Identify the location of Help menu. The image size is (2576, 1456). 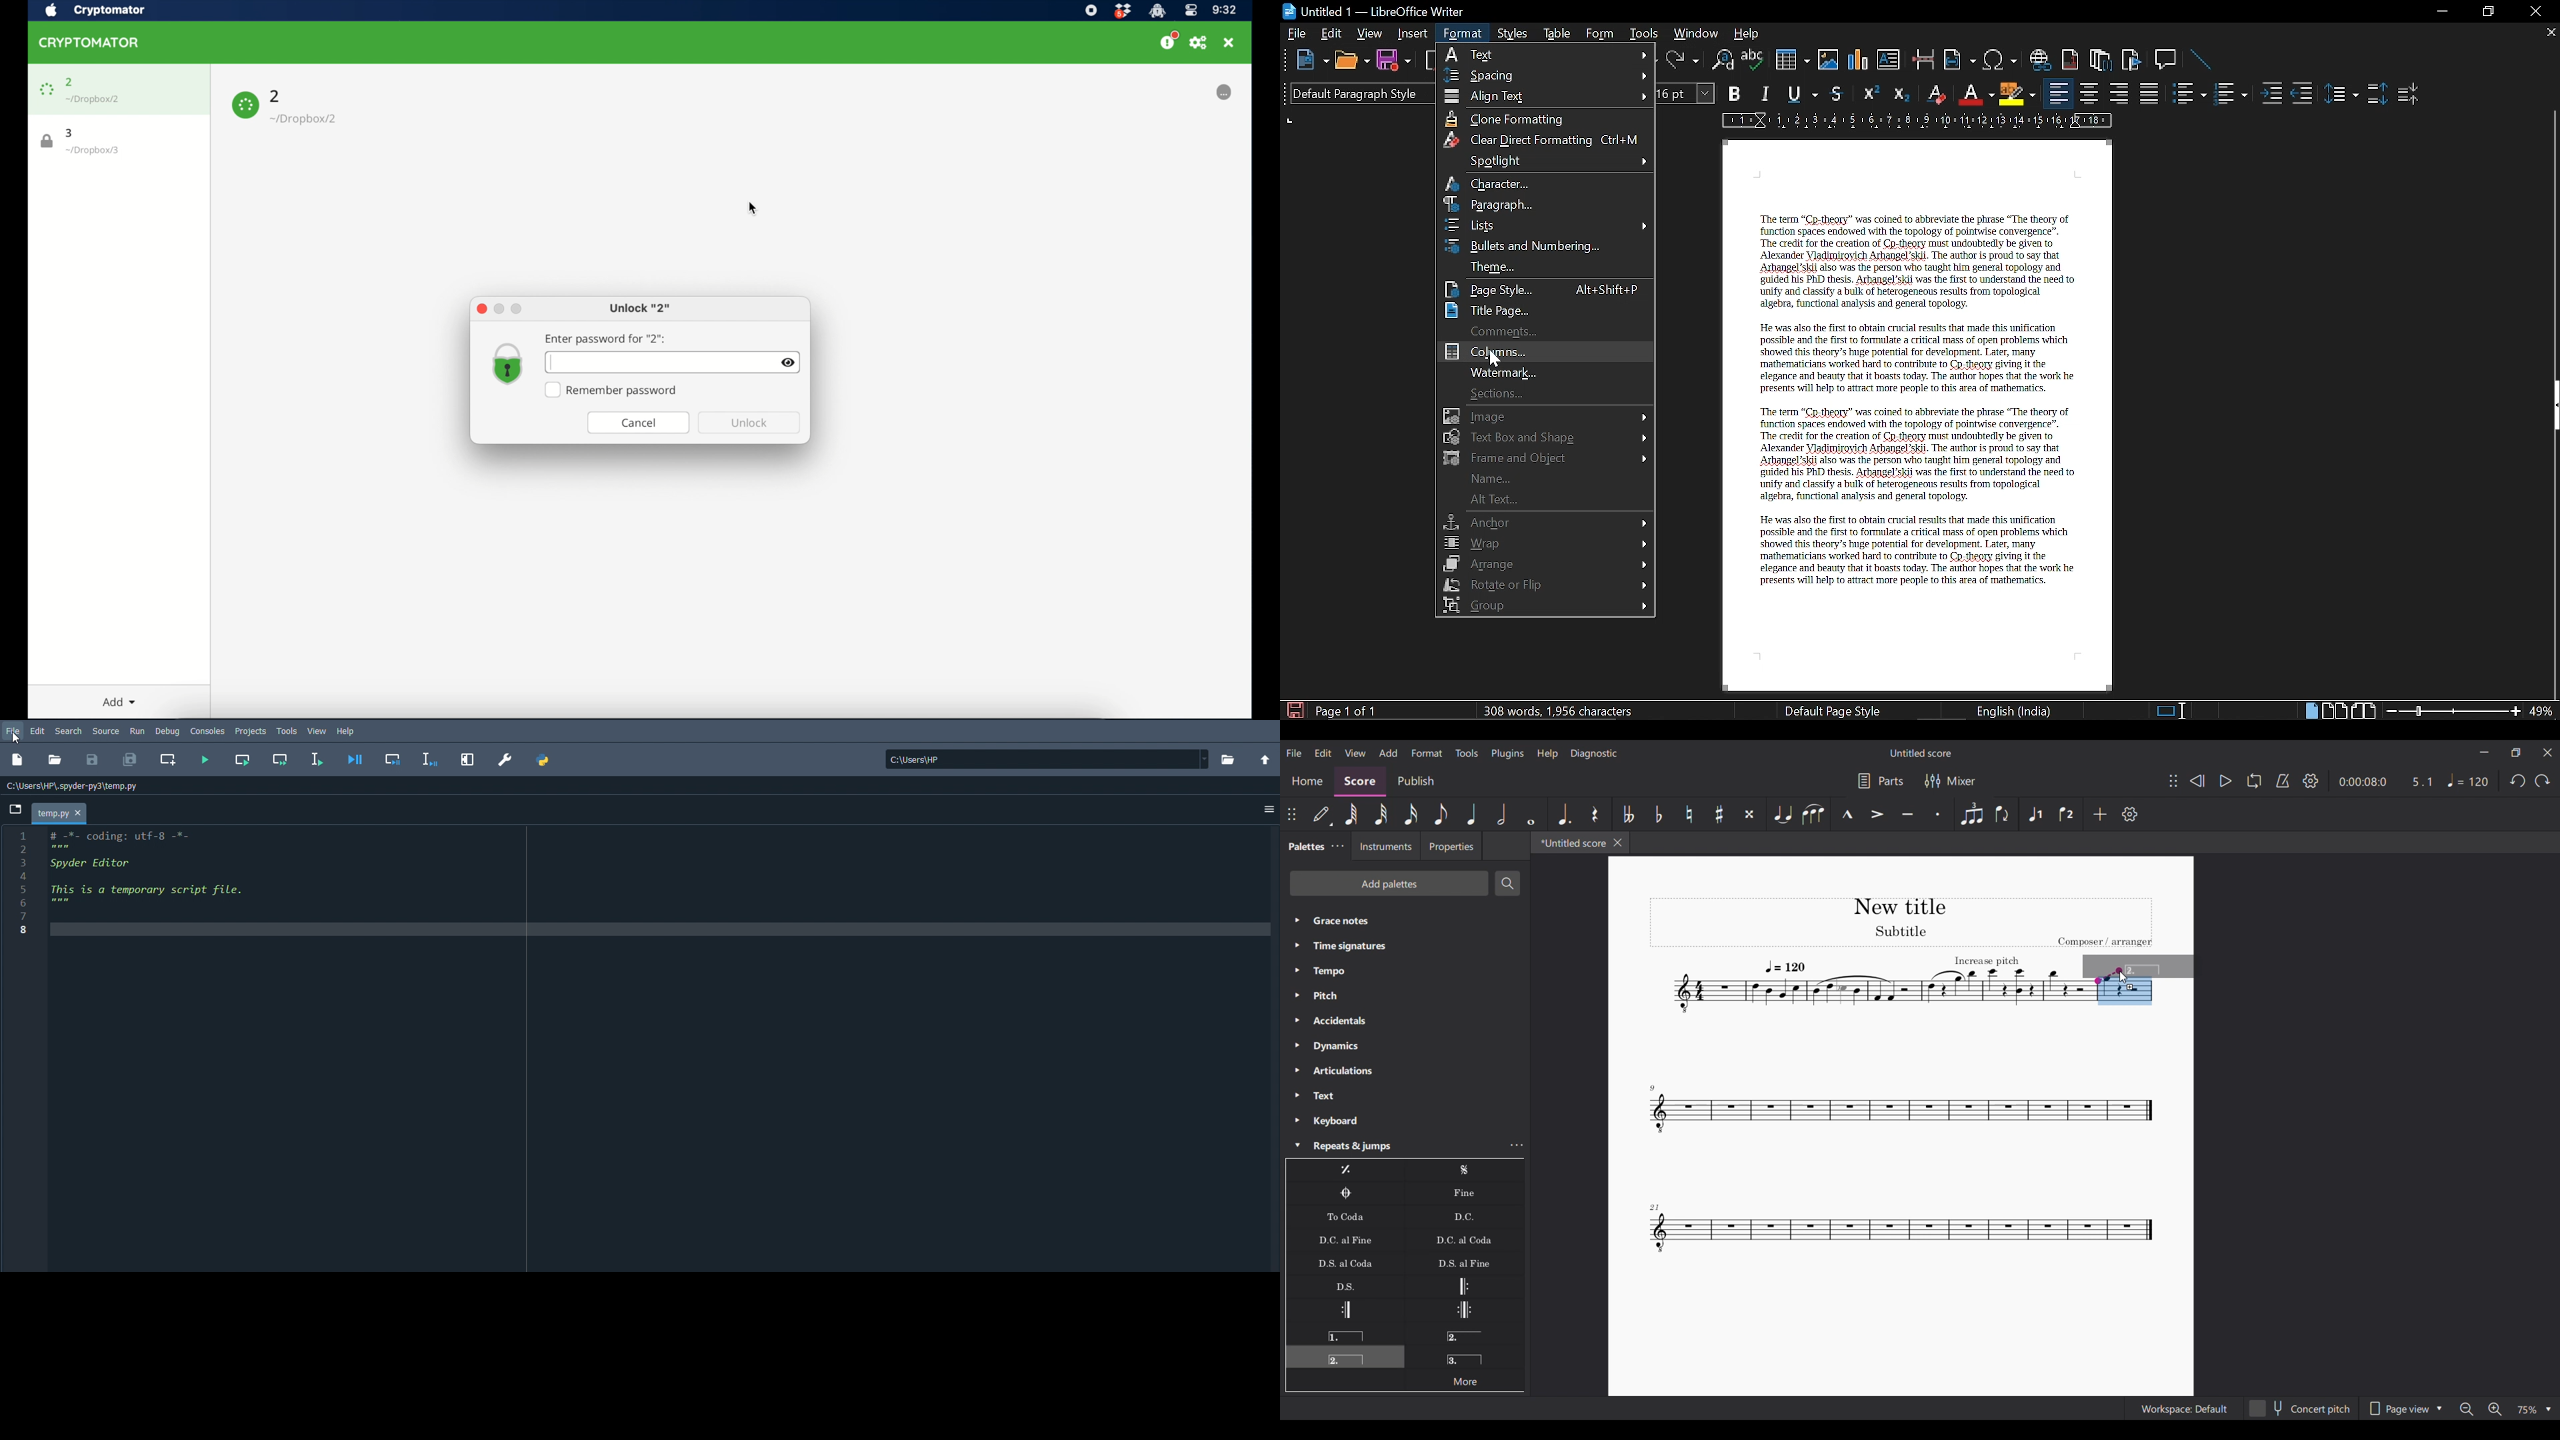
(1548, 754).